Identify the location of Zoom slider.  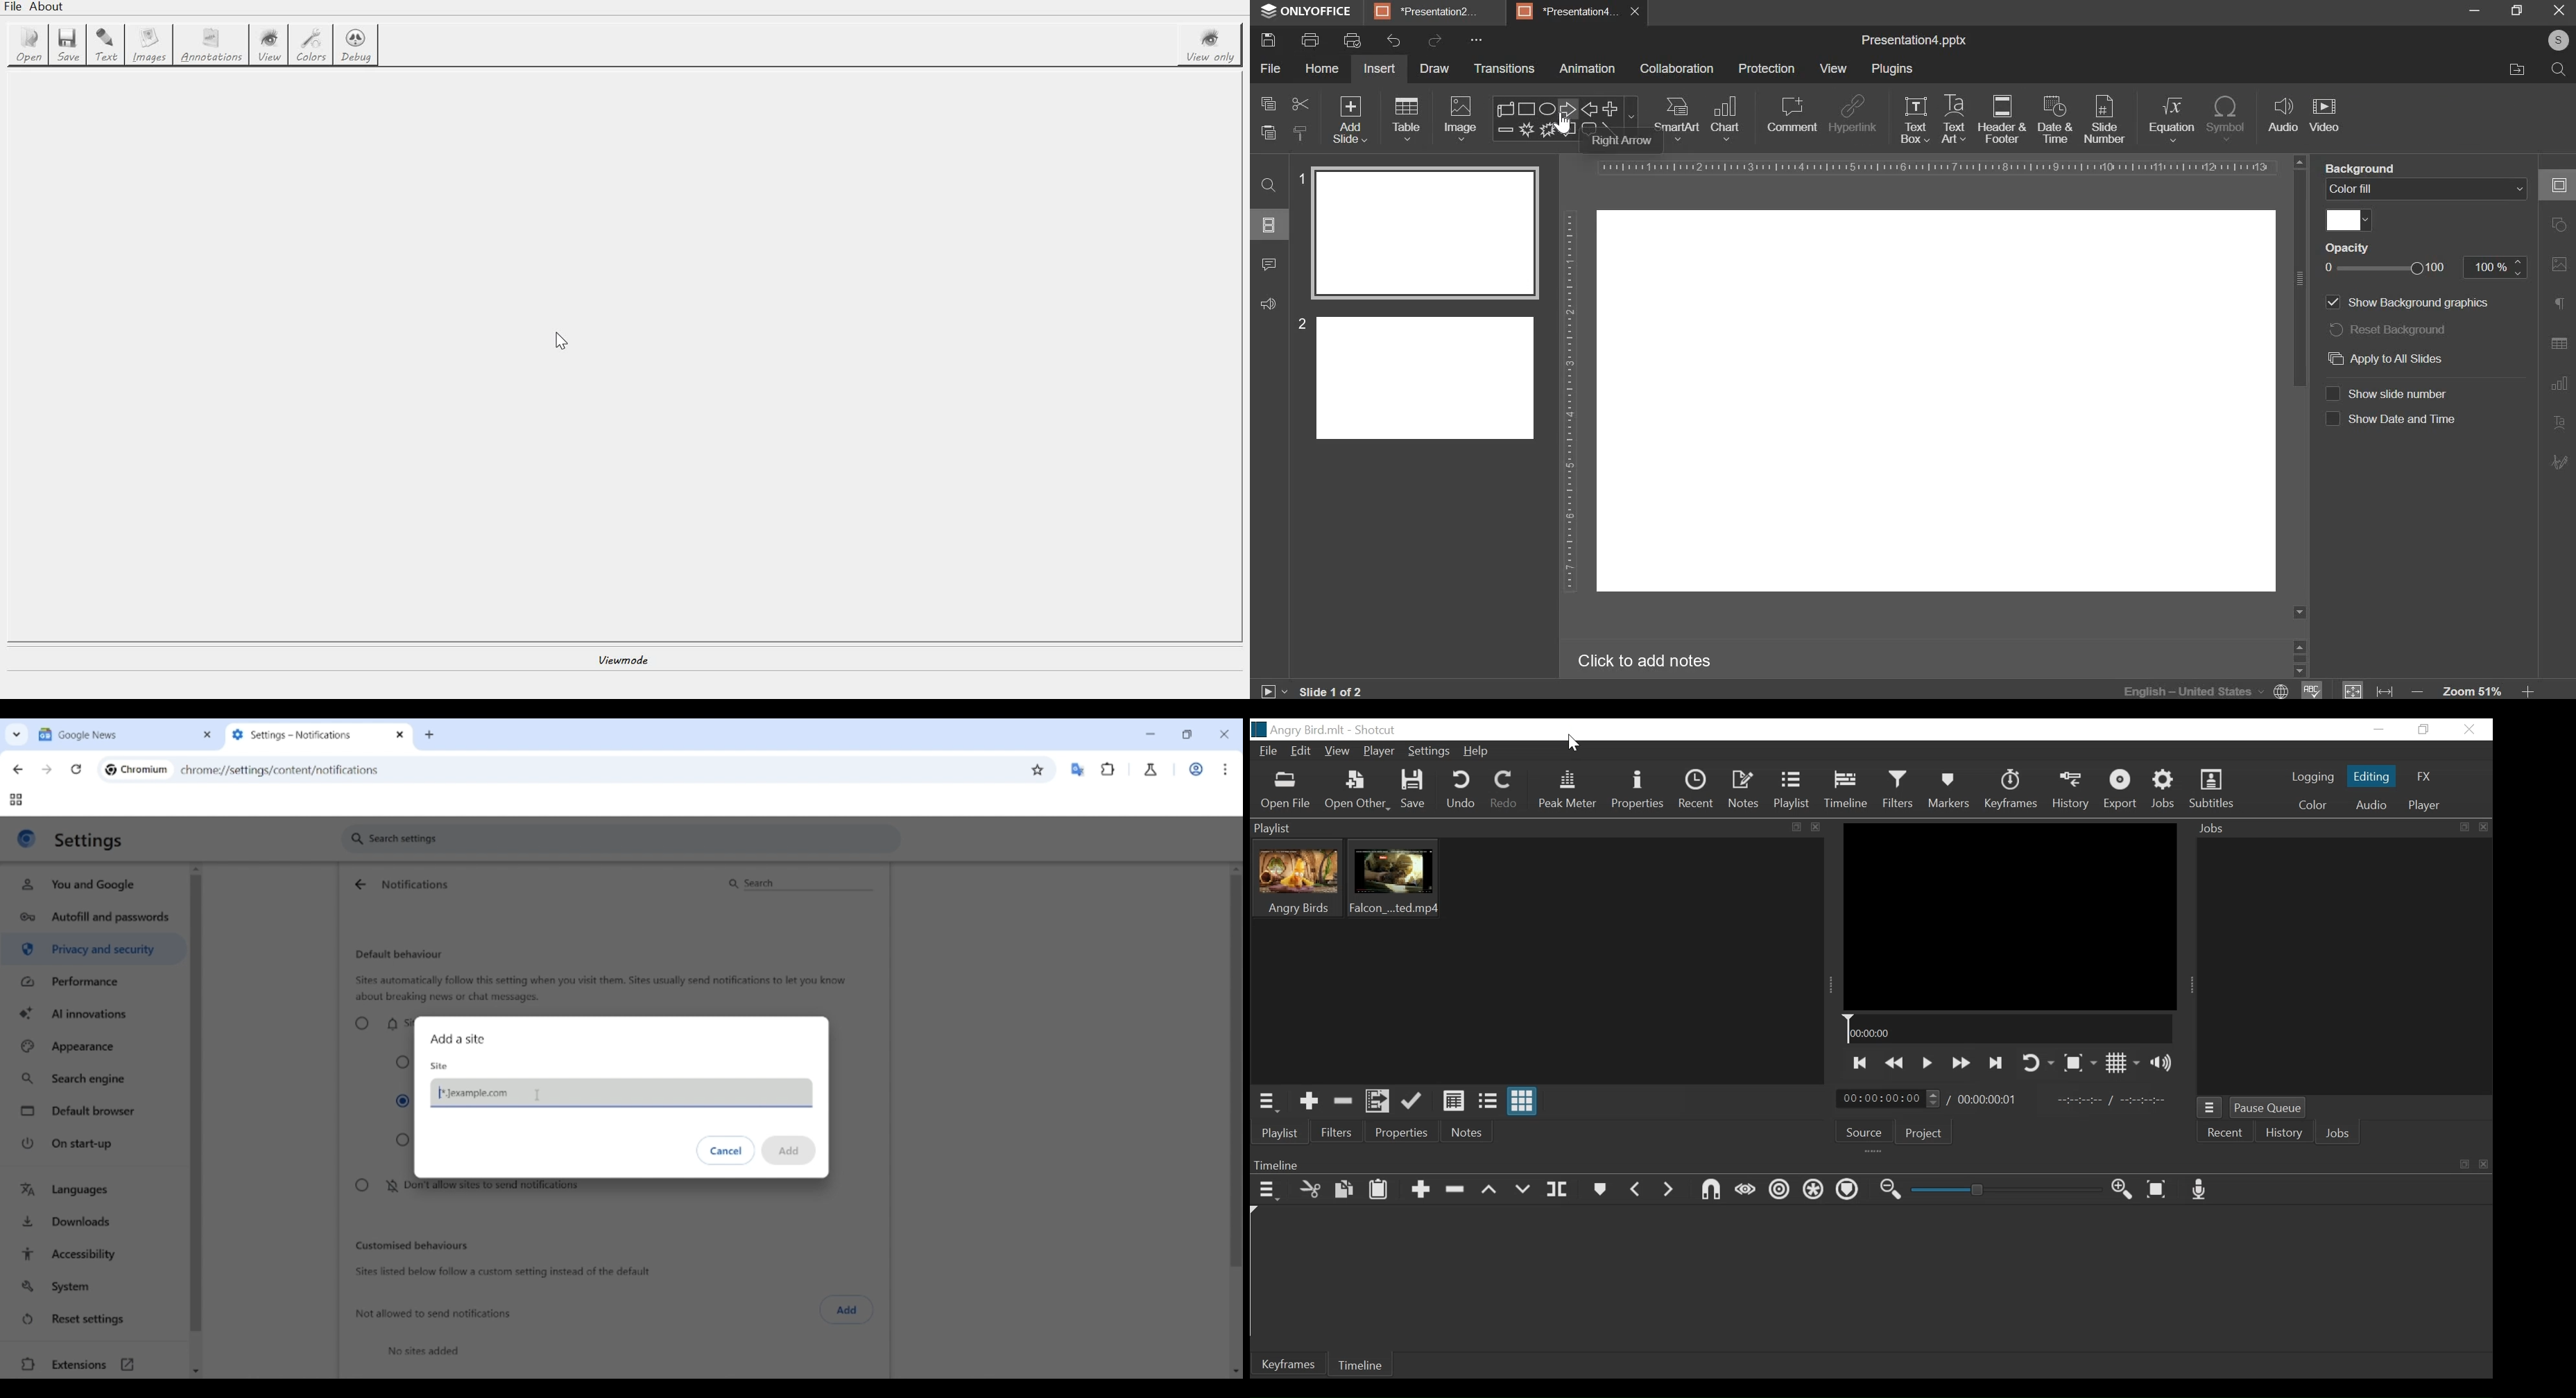
(2009, 1190).